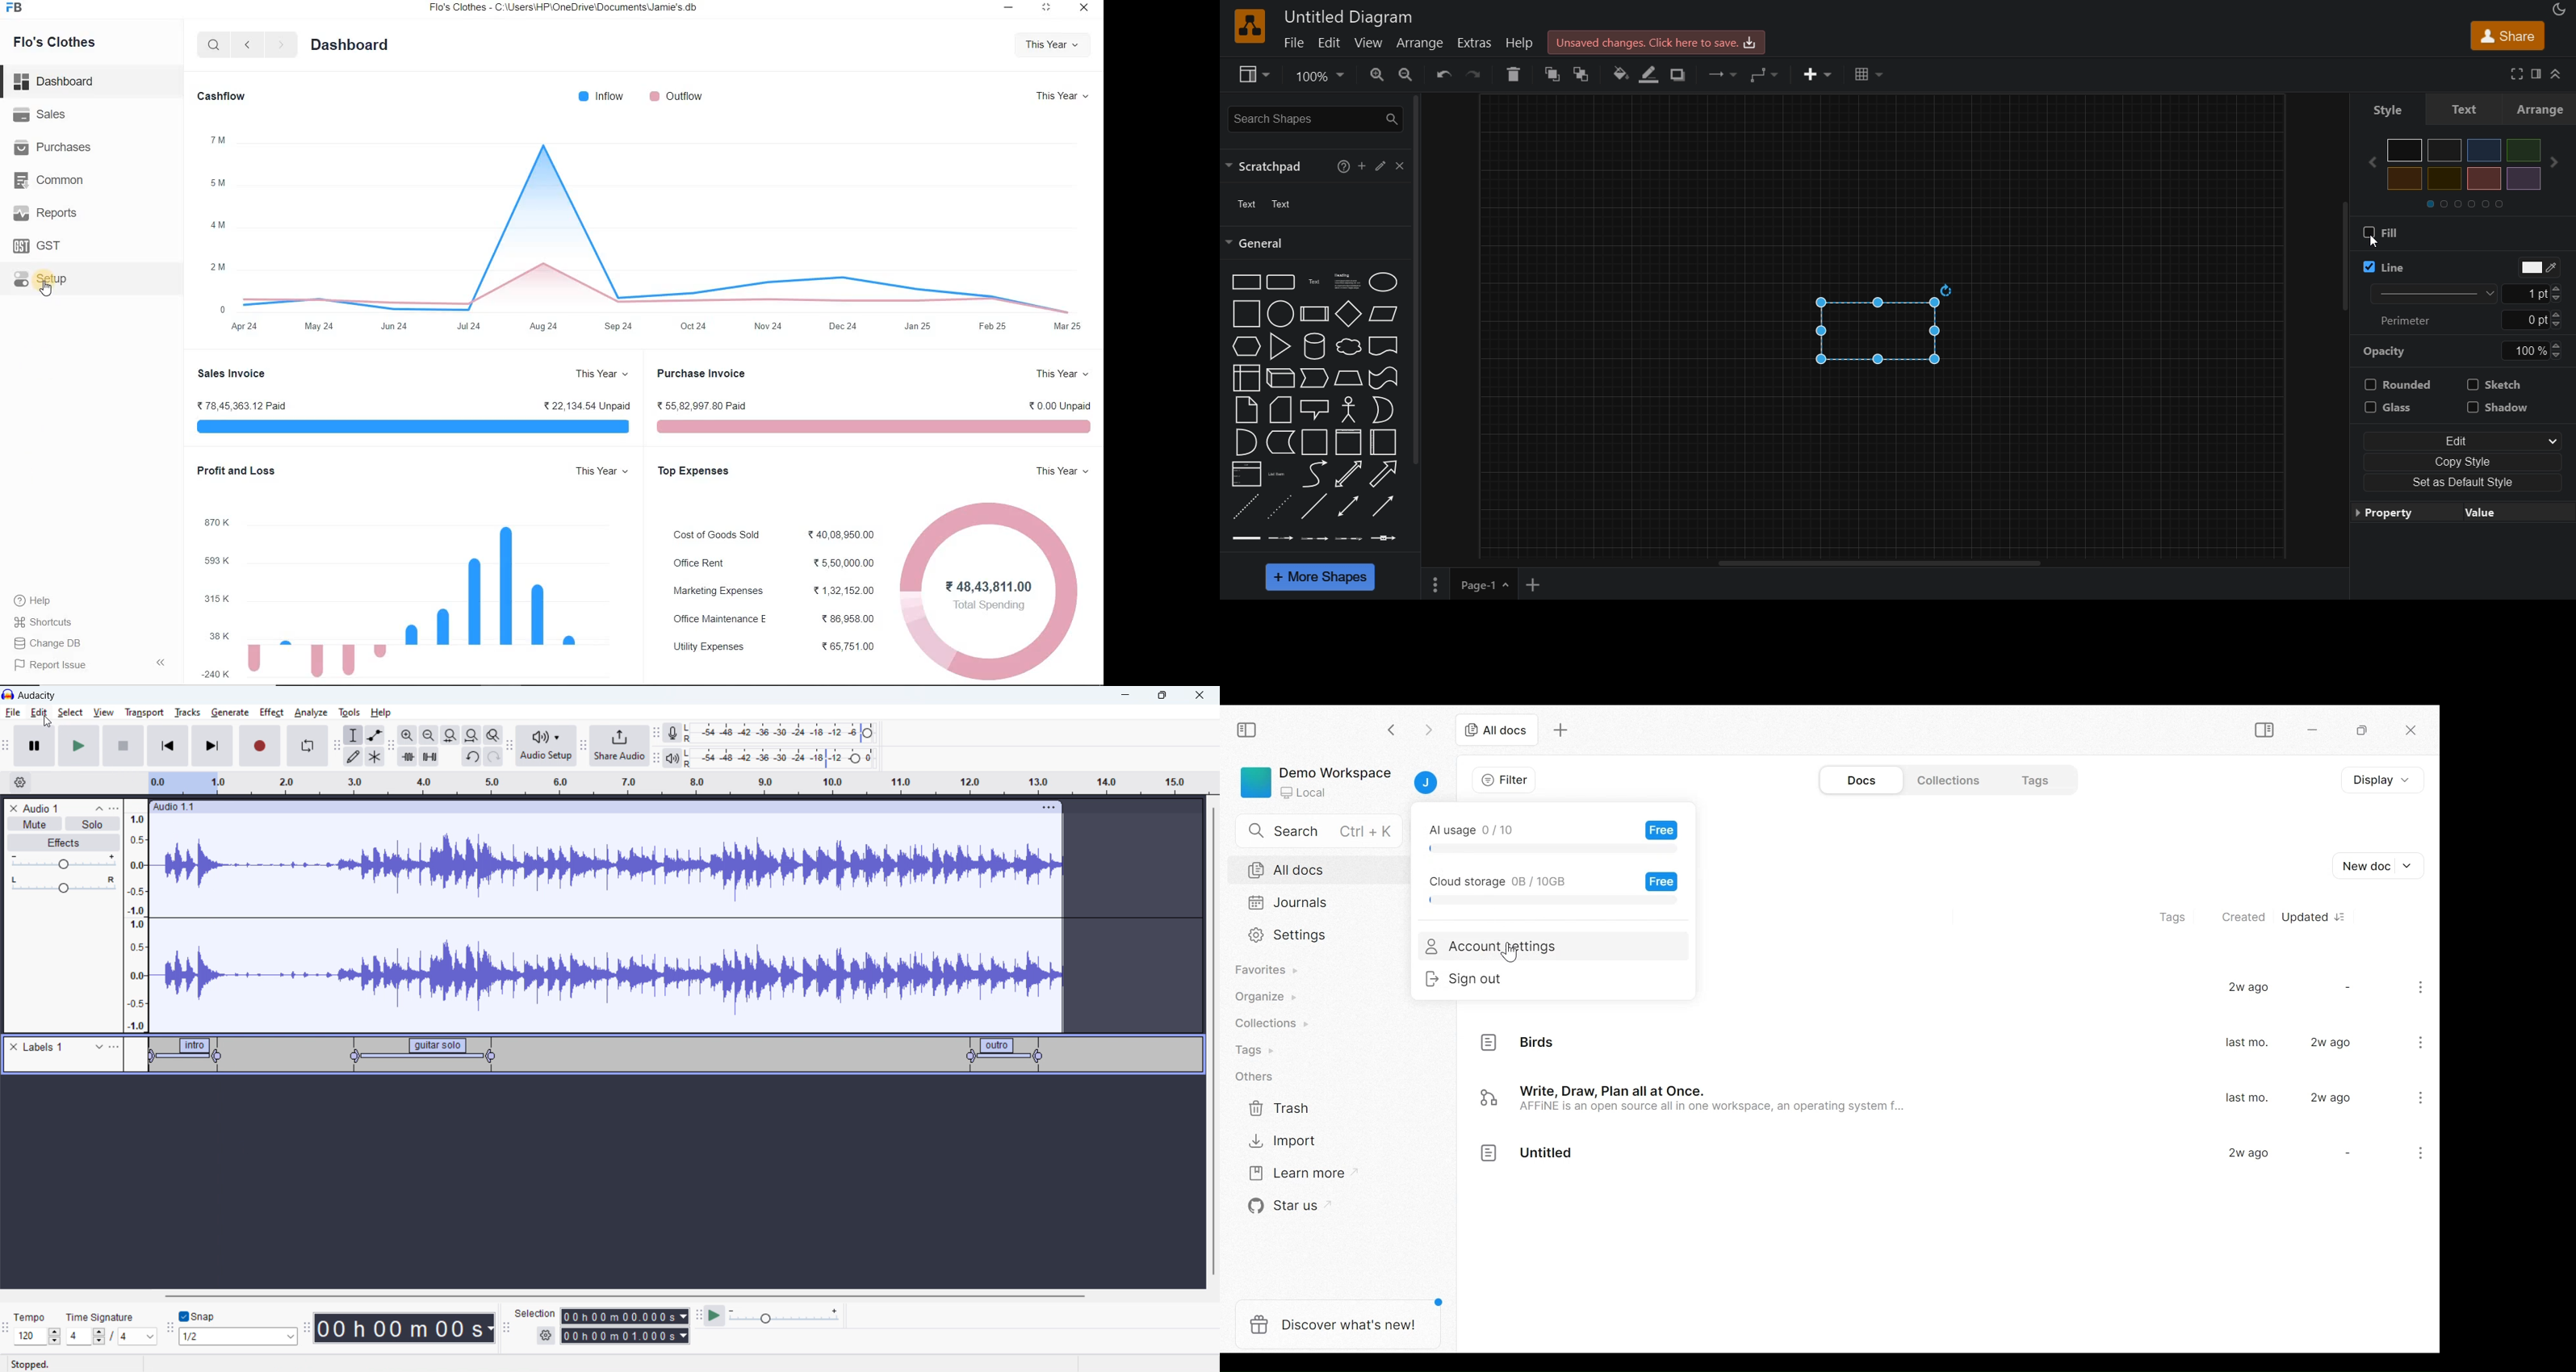 The image size is (2576, 1372). What do you see at coordinates (1501, 781) in the screenshot?
I see `Filter` at bounding box center [1501, 781].